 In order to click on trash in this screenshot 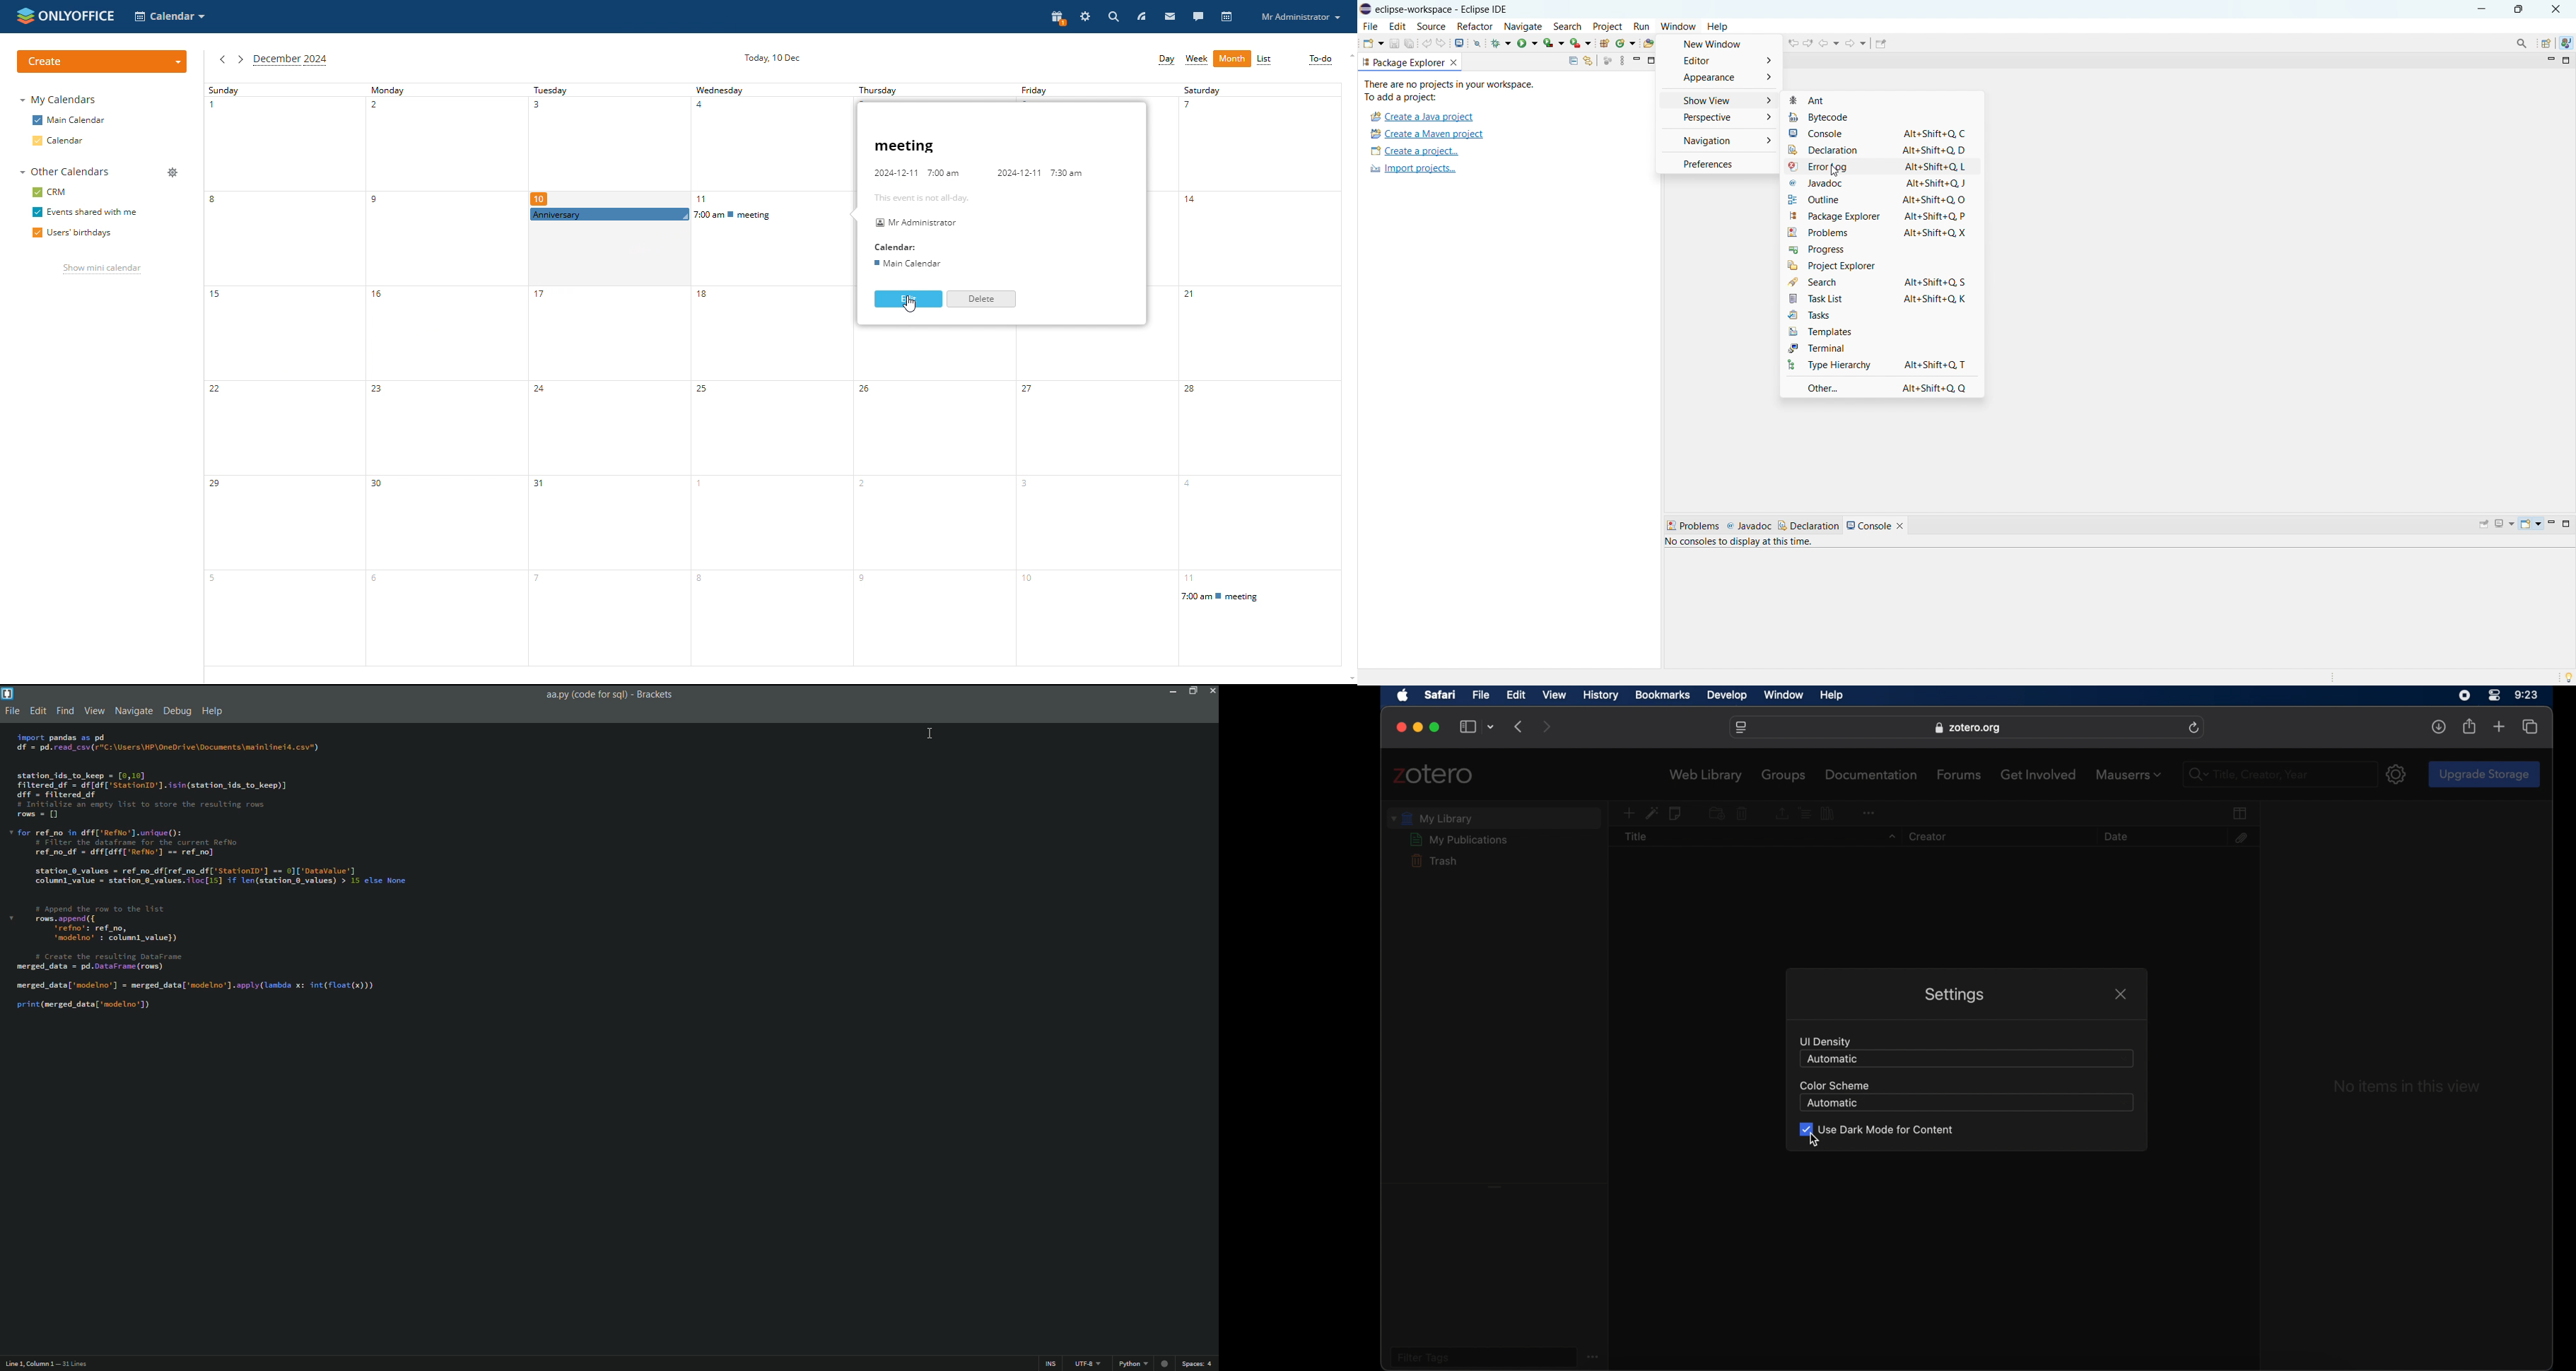, I will do `click(1433, 861)`.